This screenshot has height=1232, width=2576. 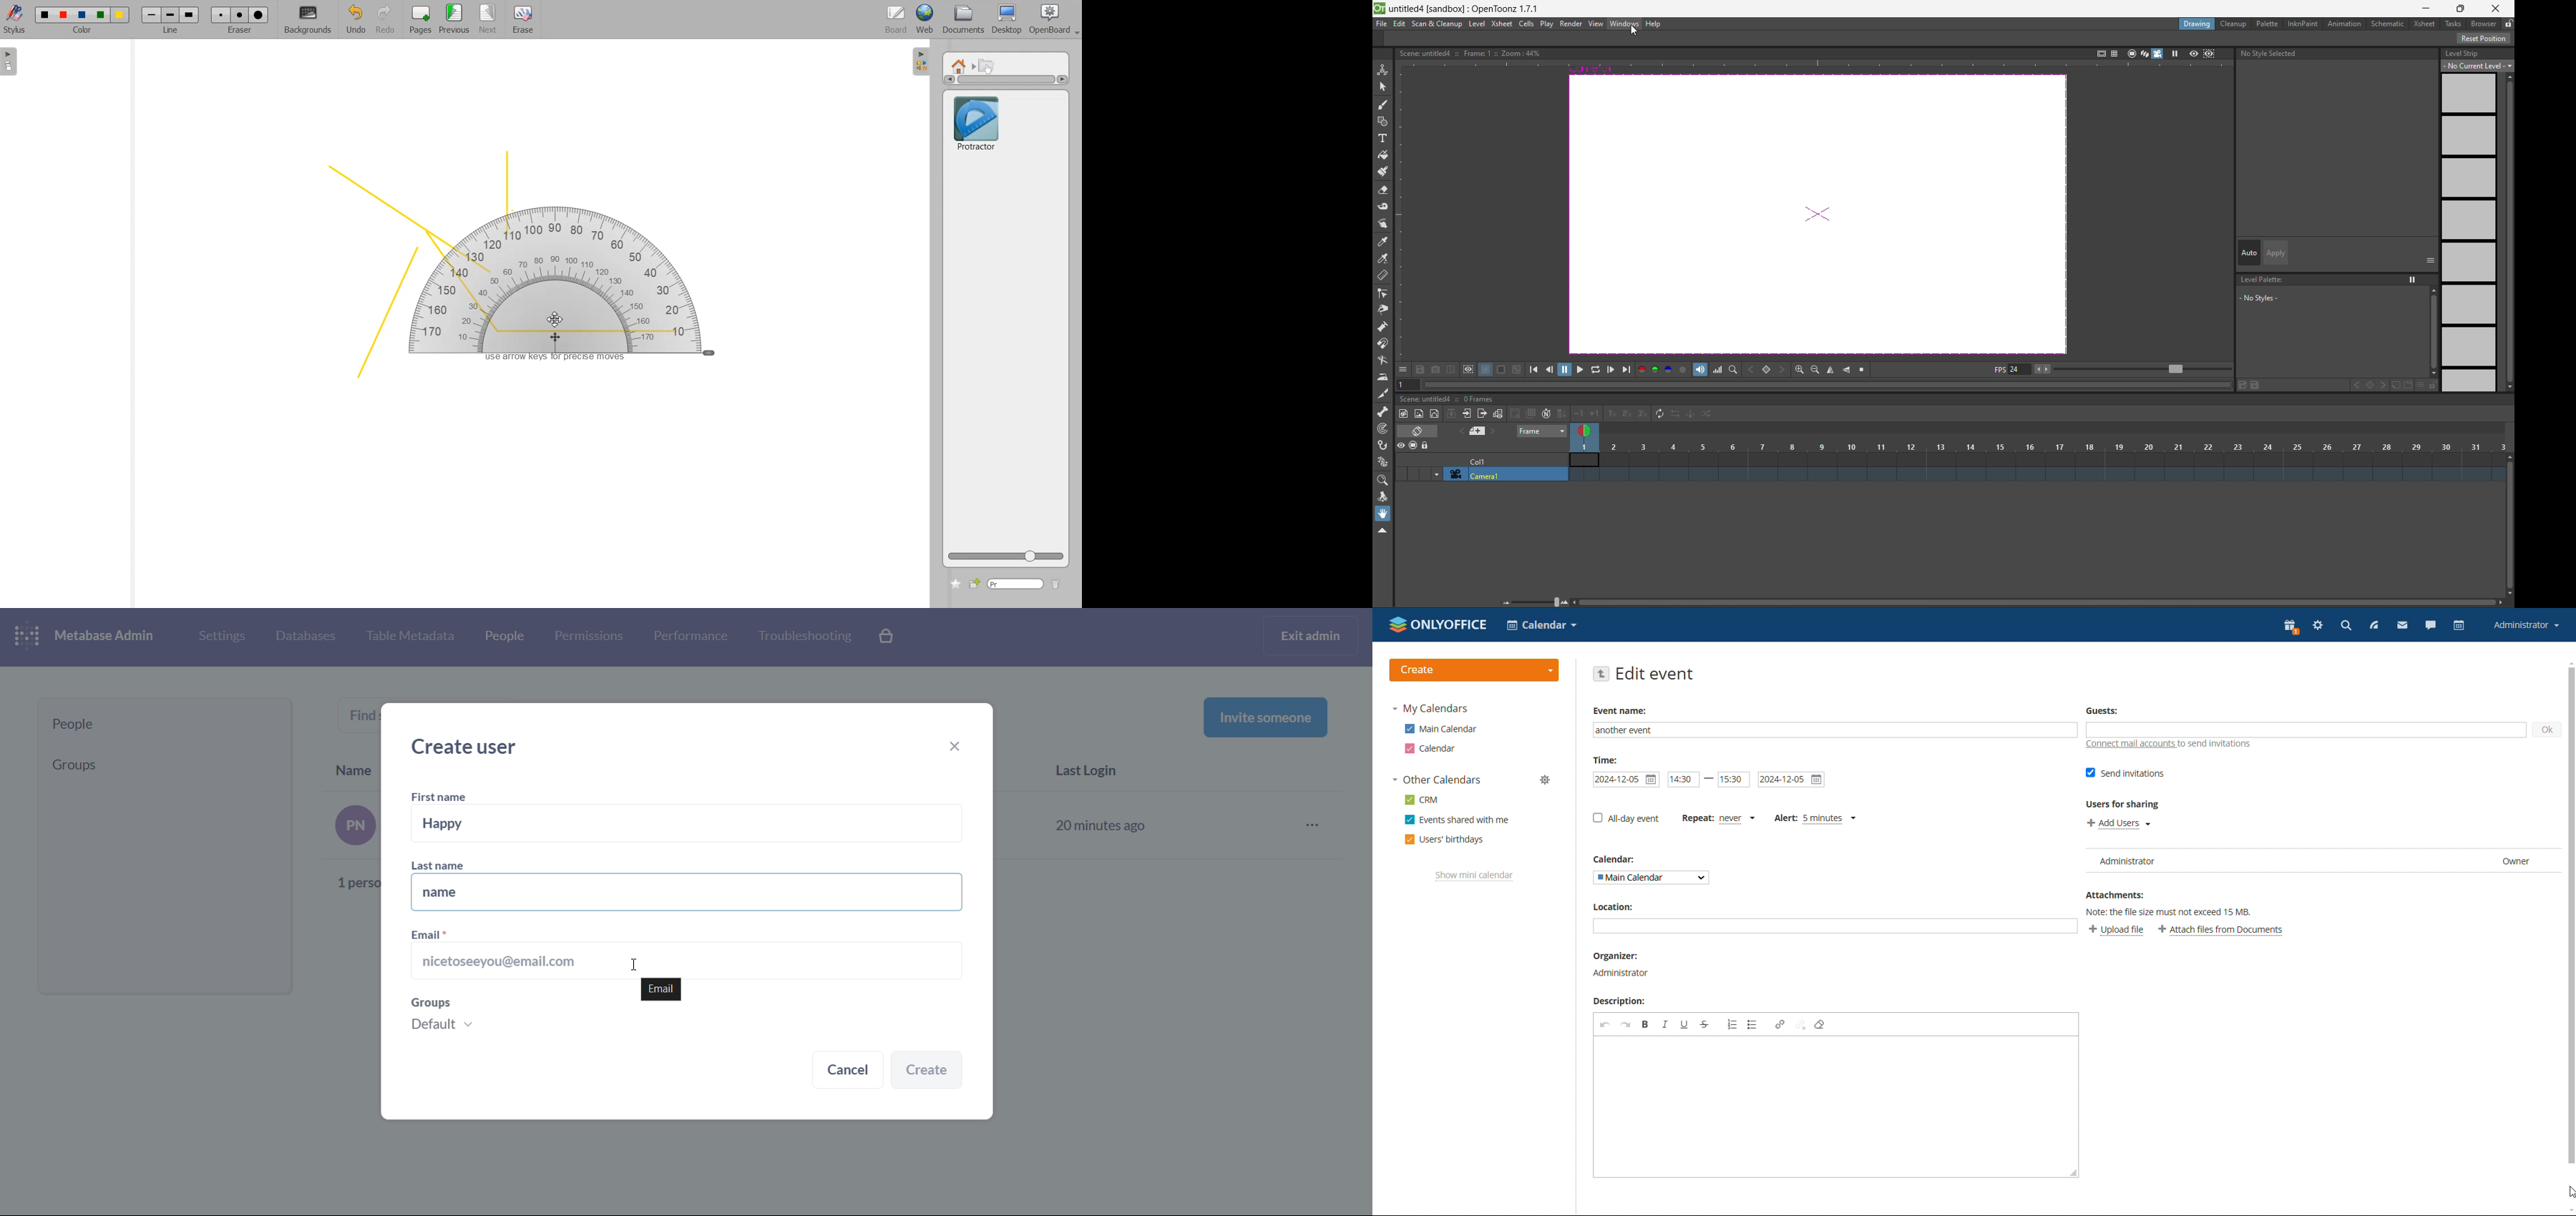 What do you see at coordinates (691, 635) in the screenshot?
I see `performance` at bounding box center [691, 635].